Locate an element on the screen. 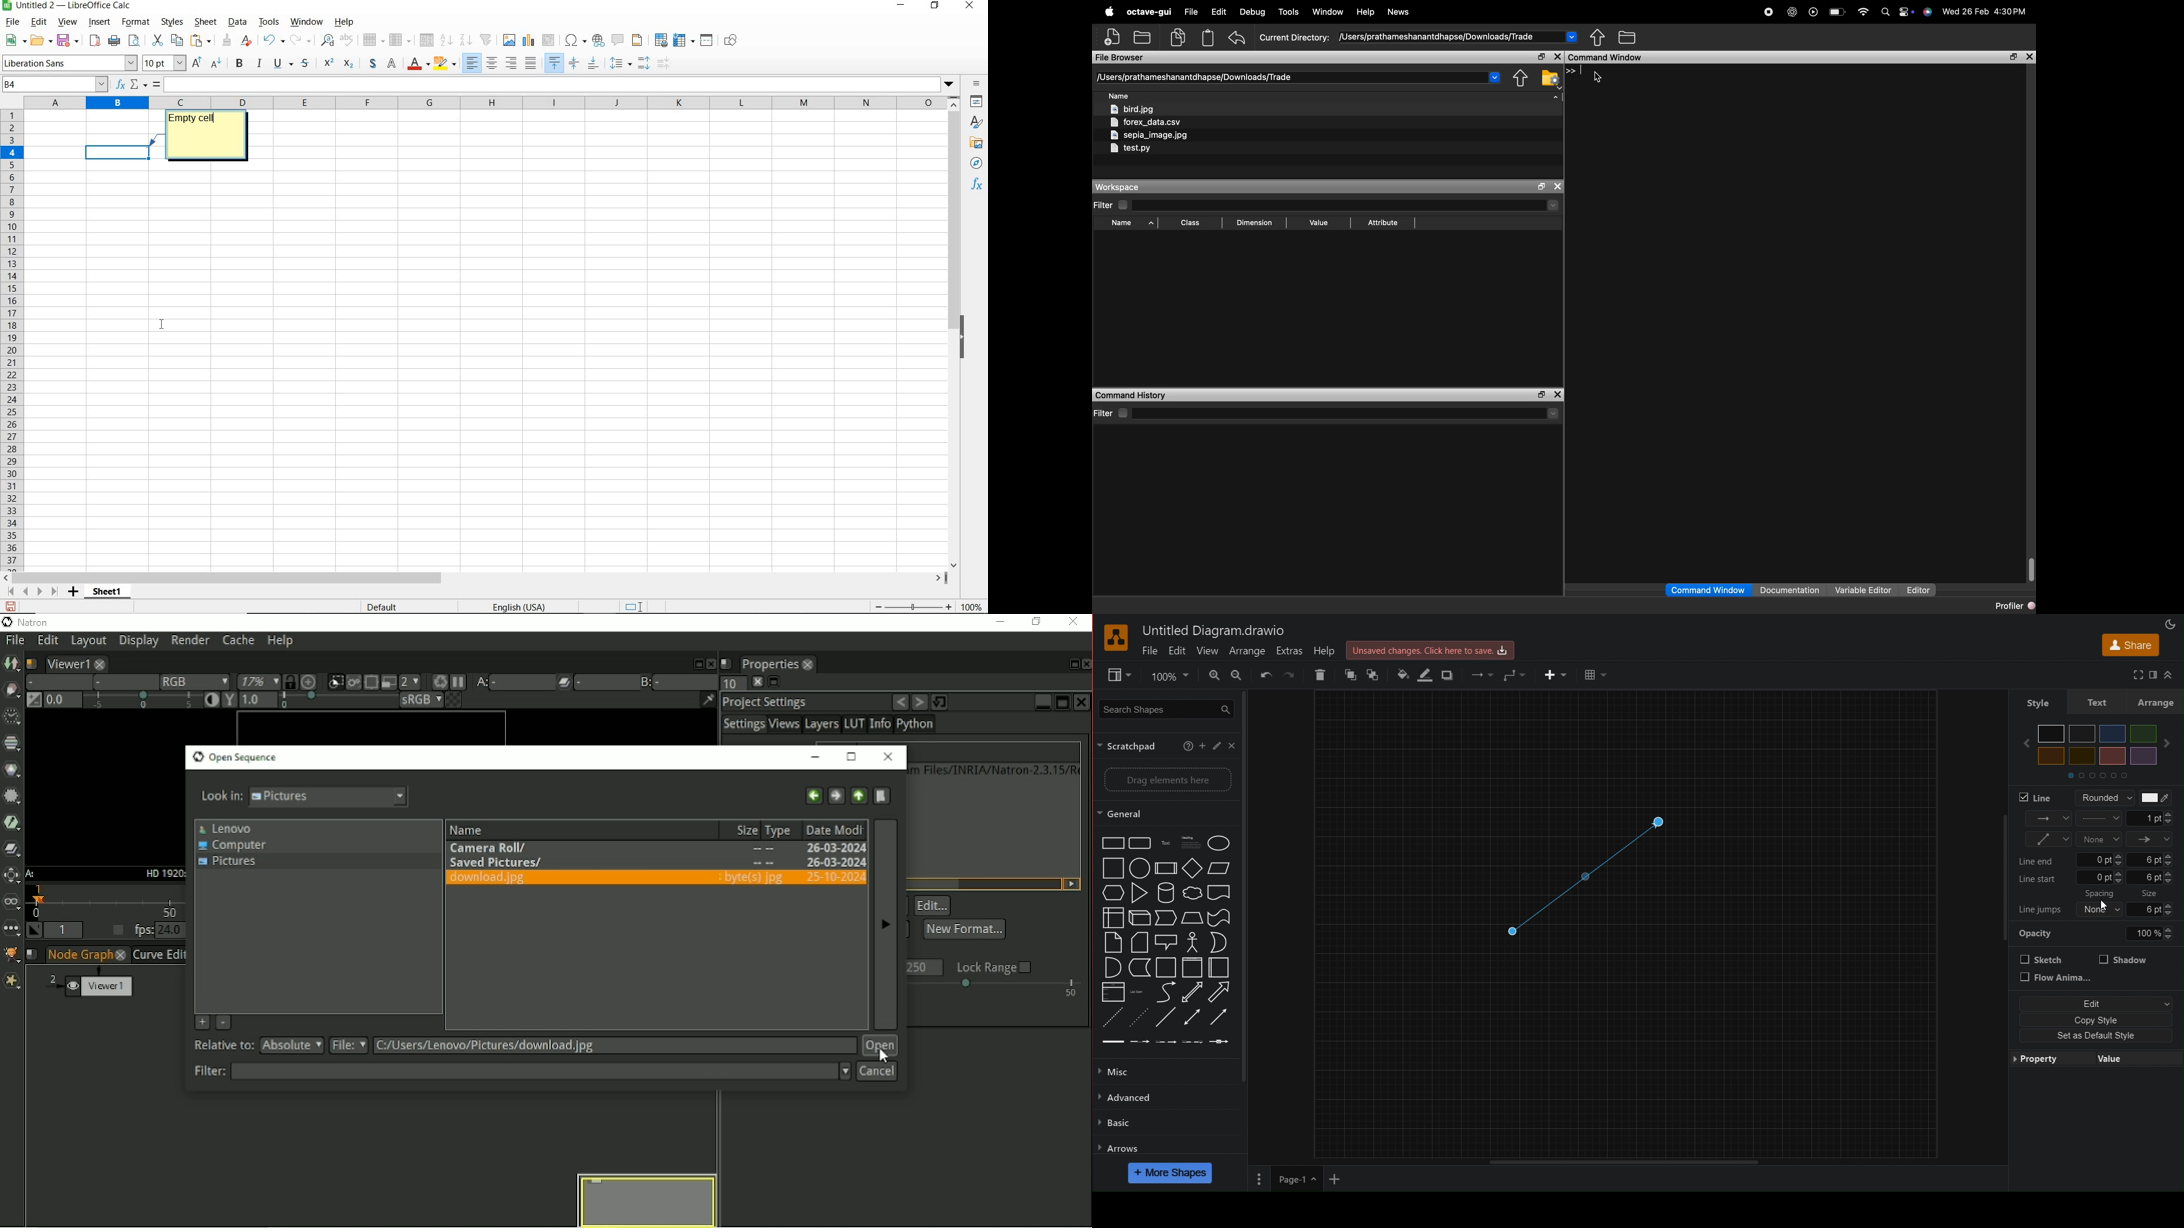 This screenshot has width=2184, height=1232. Style is located at coordinates (2037, 702).